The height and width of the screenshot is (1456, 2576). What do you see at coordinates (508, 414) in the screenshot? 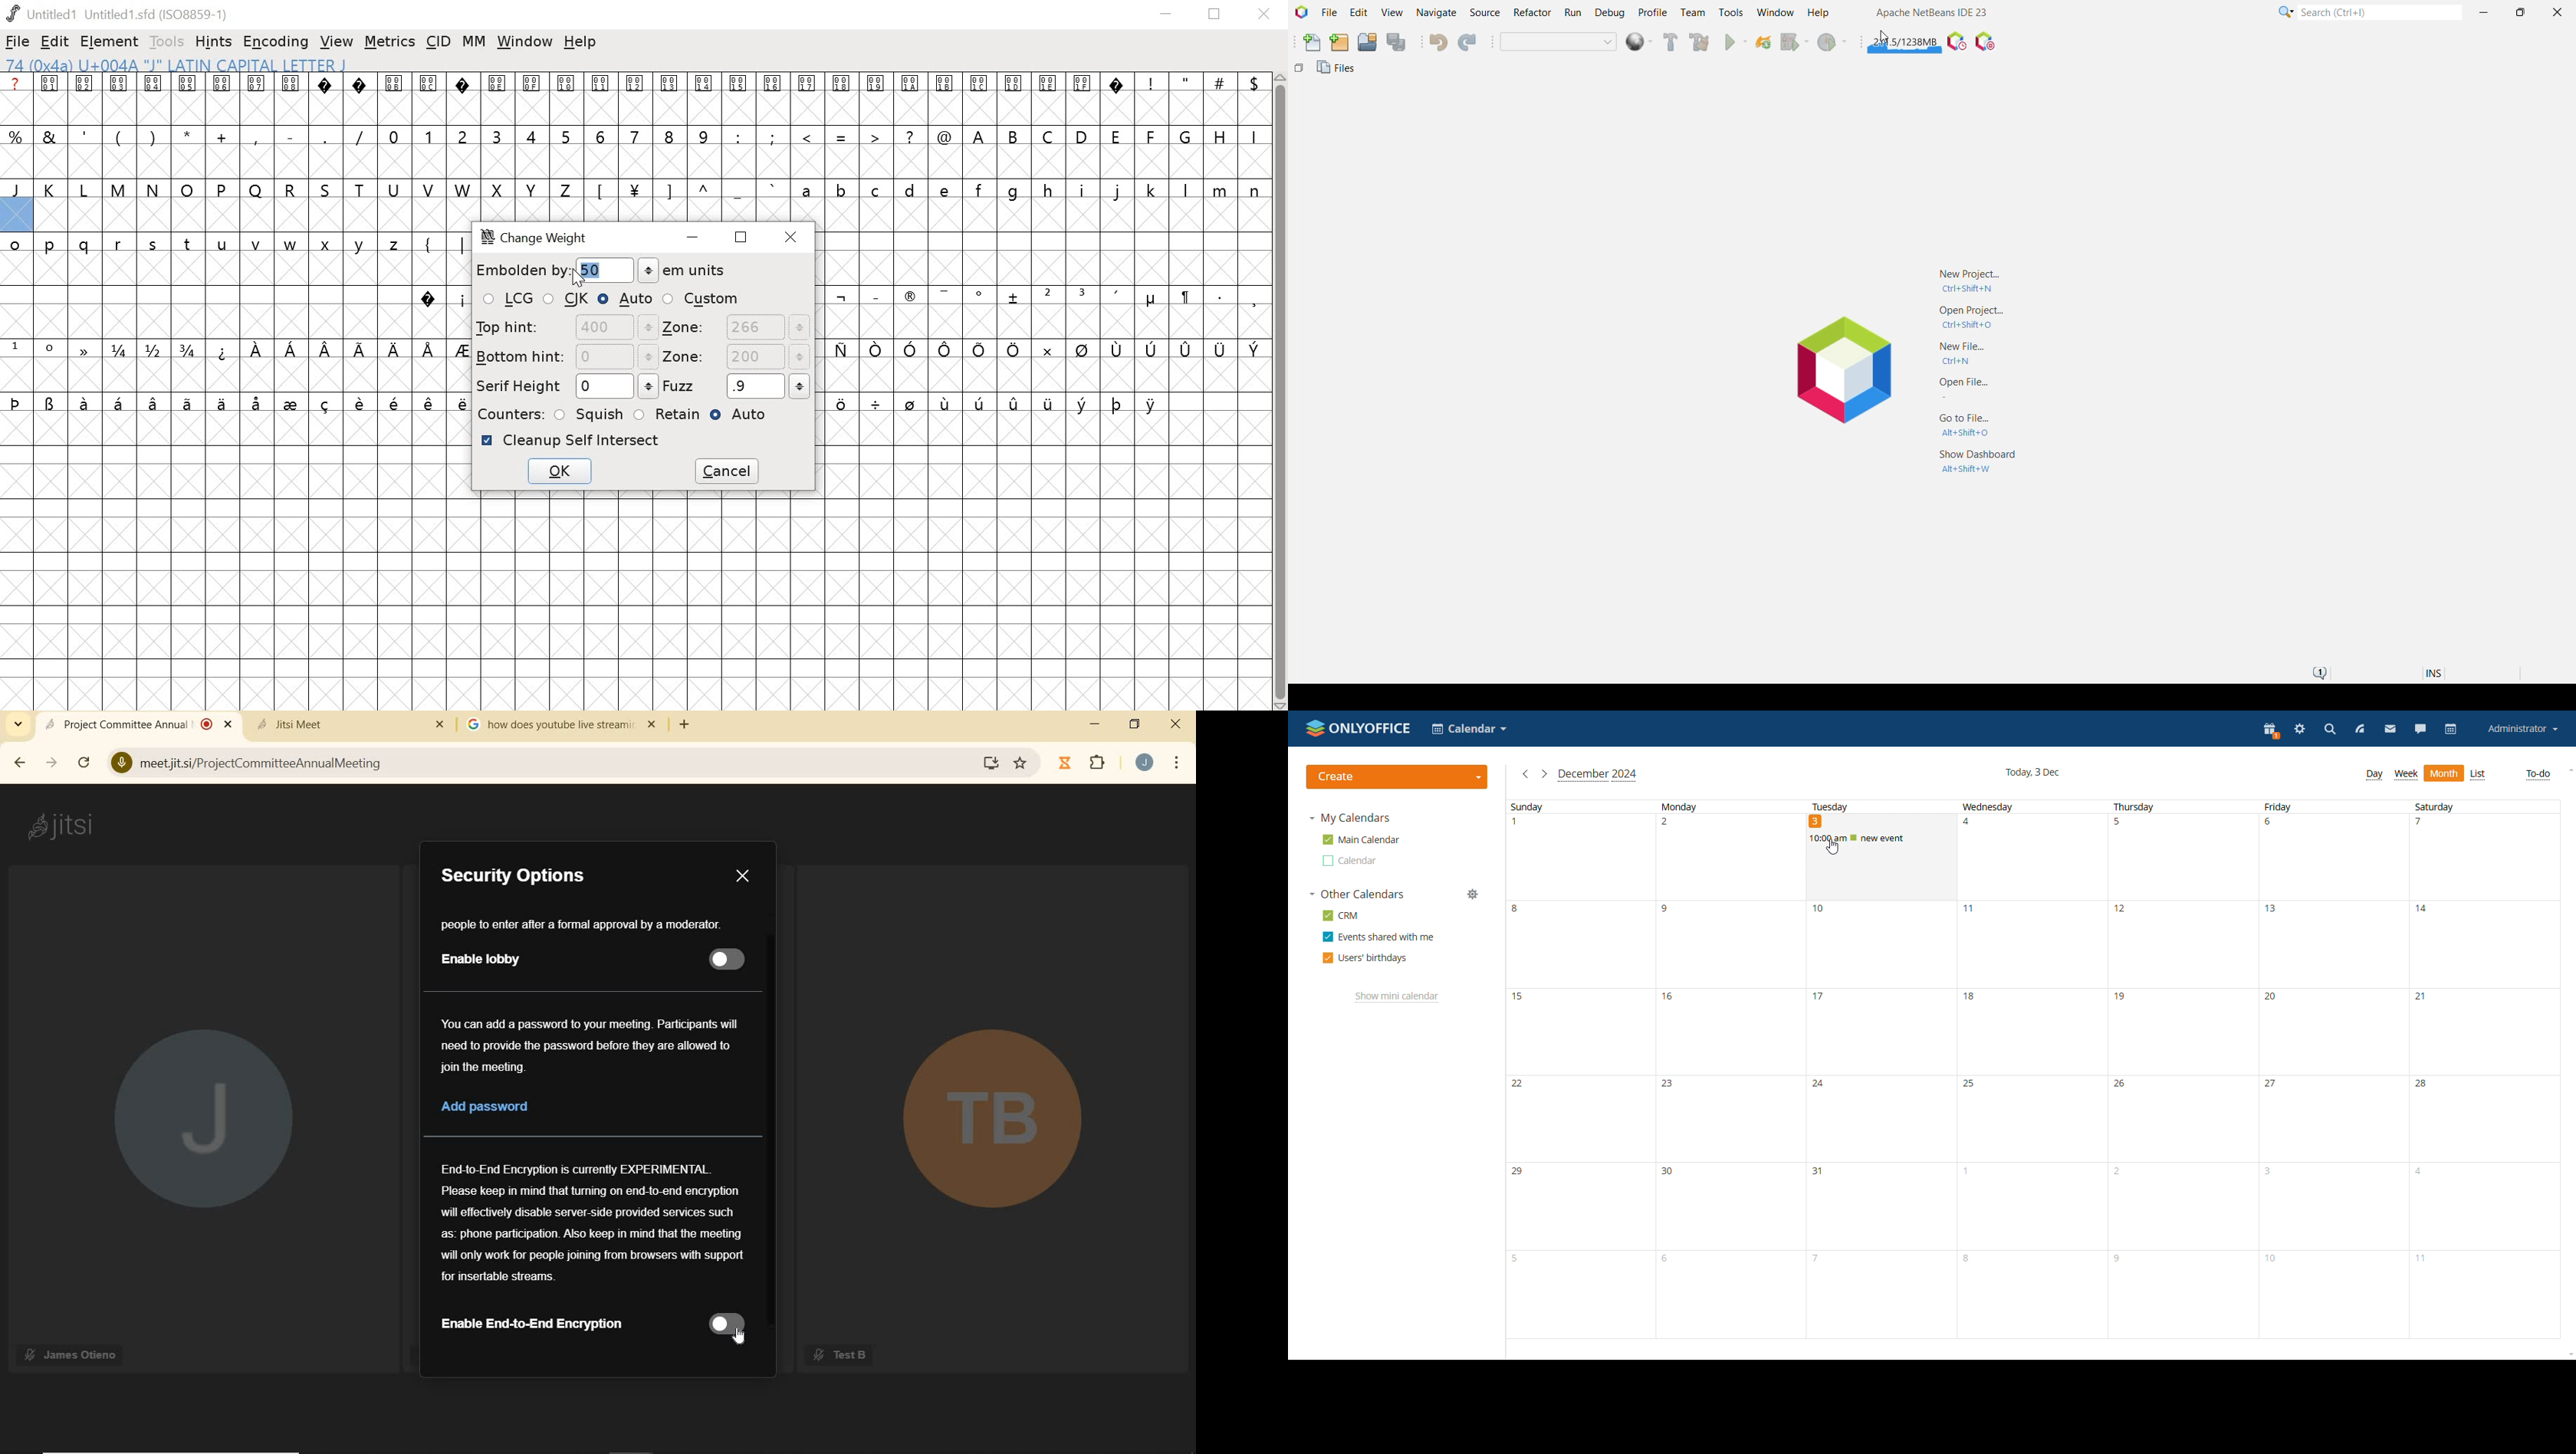
I see `COUNTERS` at bounding box center [508, 414].